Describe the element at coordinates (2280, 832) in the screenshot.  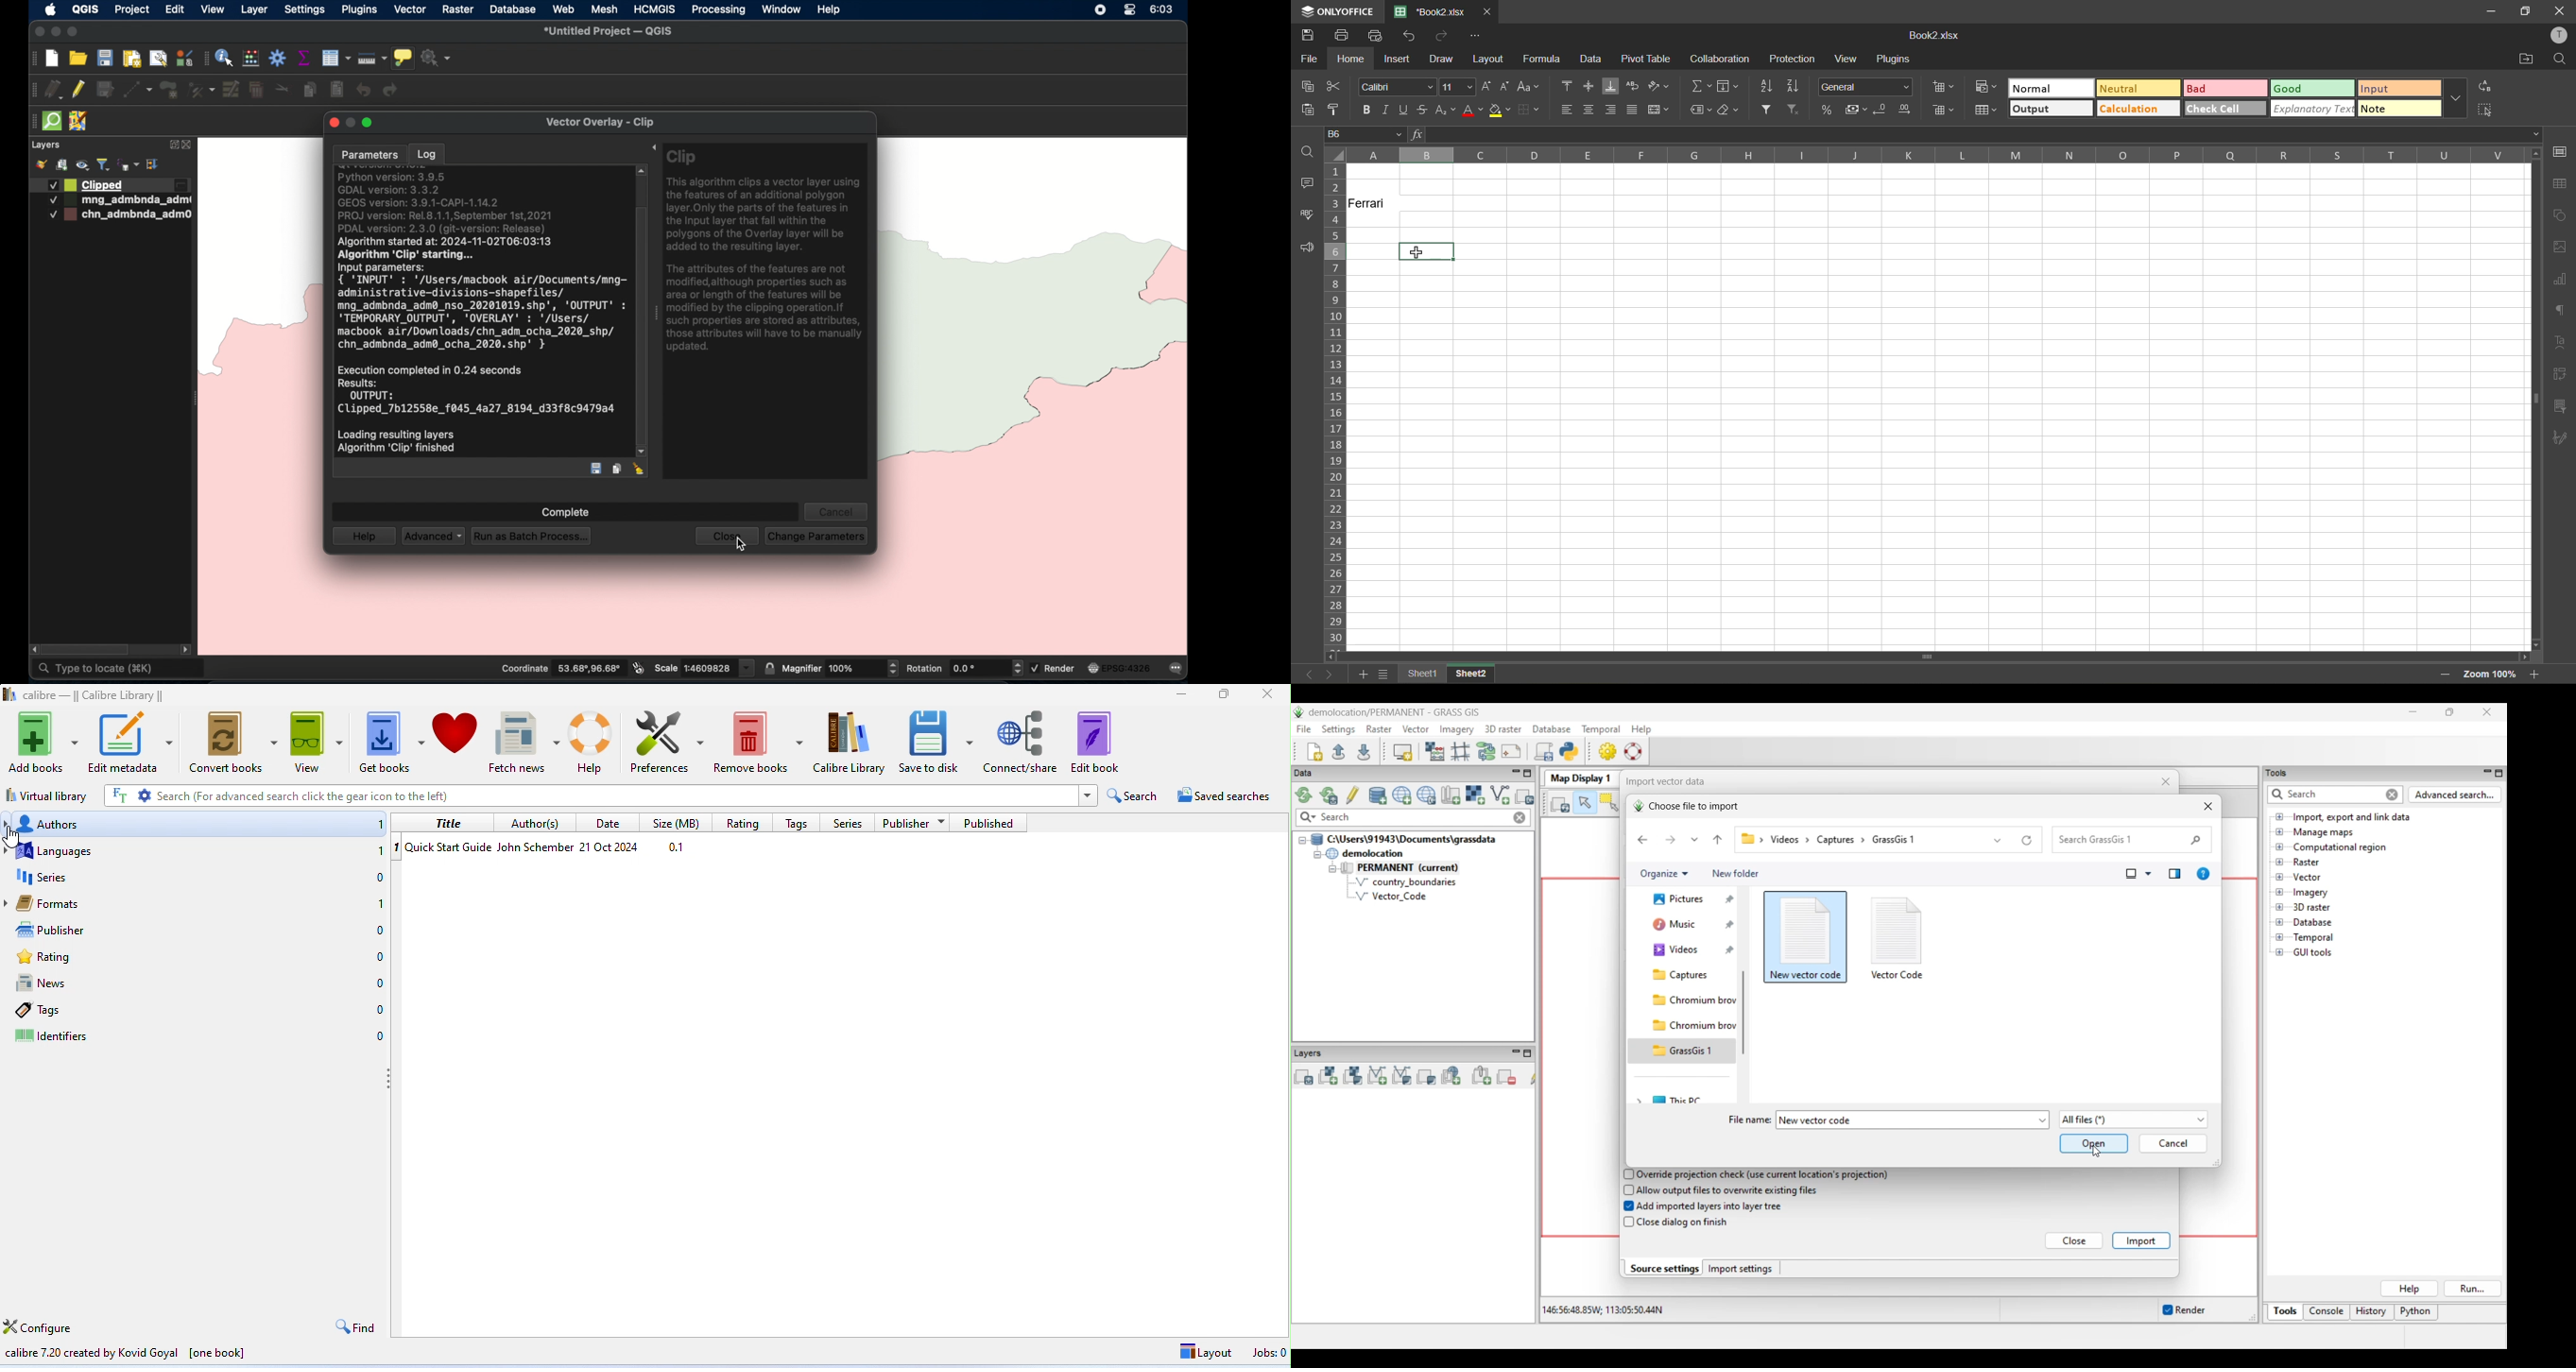
I see `Click to open Manage maps` at that location.